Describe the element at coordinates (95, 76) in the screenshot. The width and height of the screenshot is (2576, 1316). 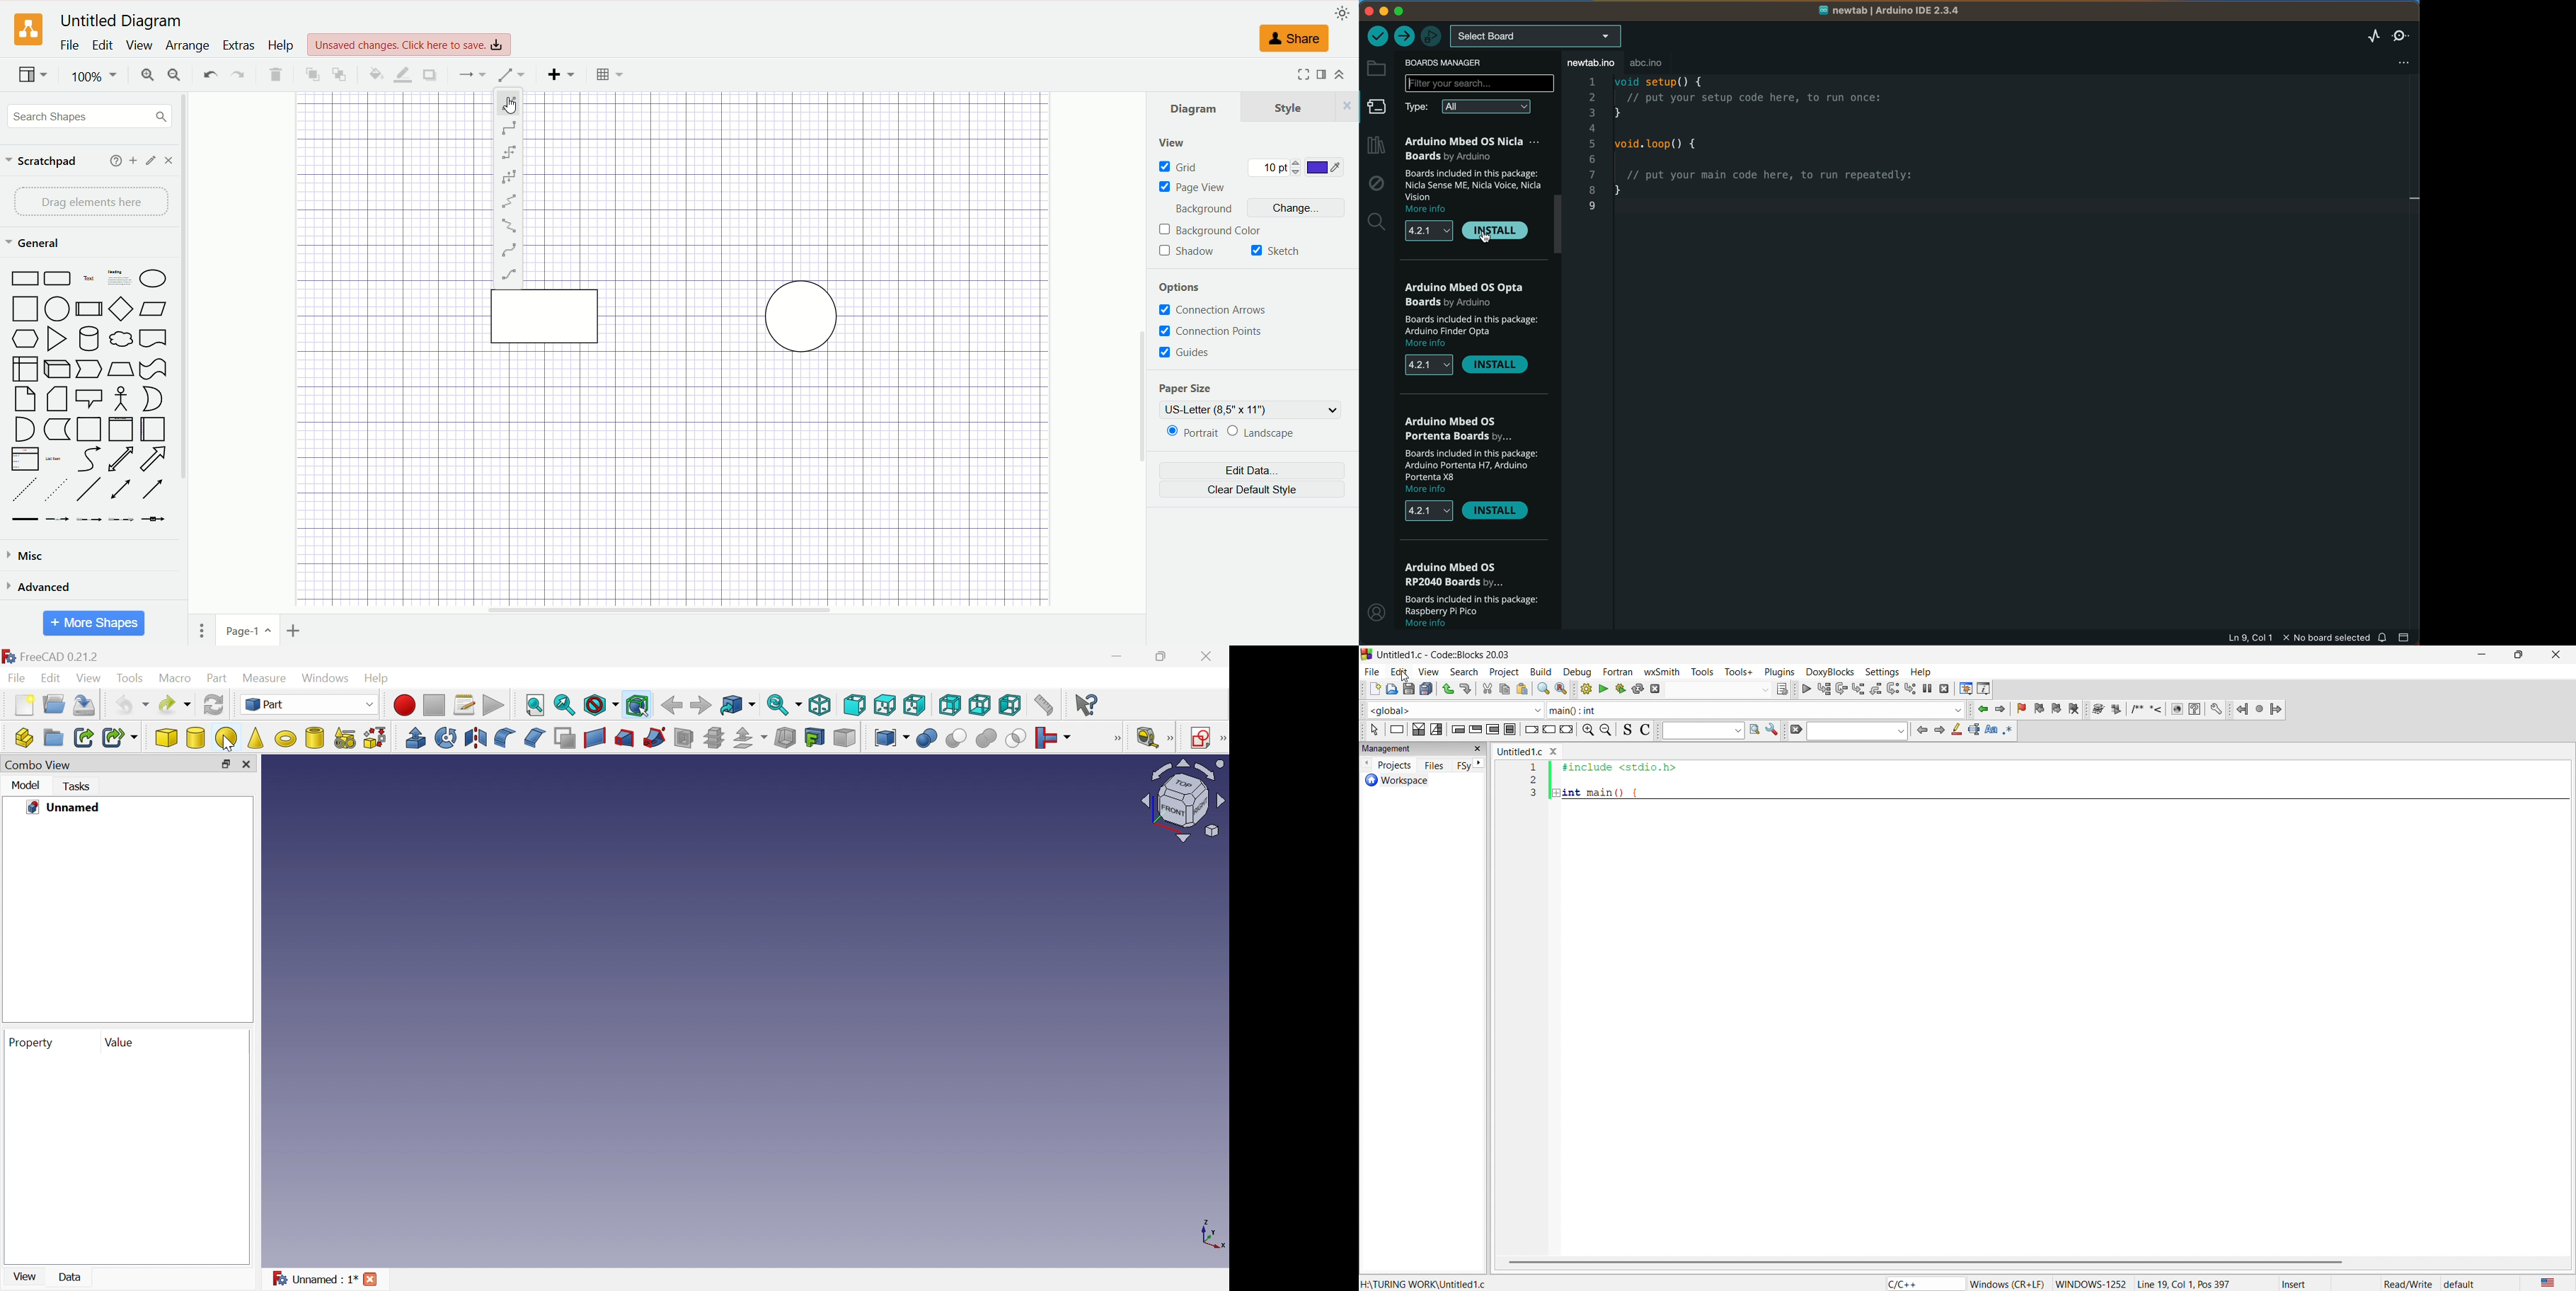
I see `100%` at that location.